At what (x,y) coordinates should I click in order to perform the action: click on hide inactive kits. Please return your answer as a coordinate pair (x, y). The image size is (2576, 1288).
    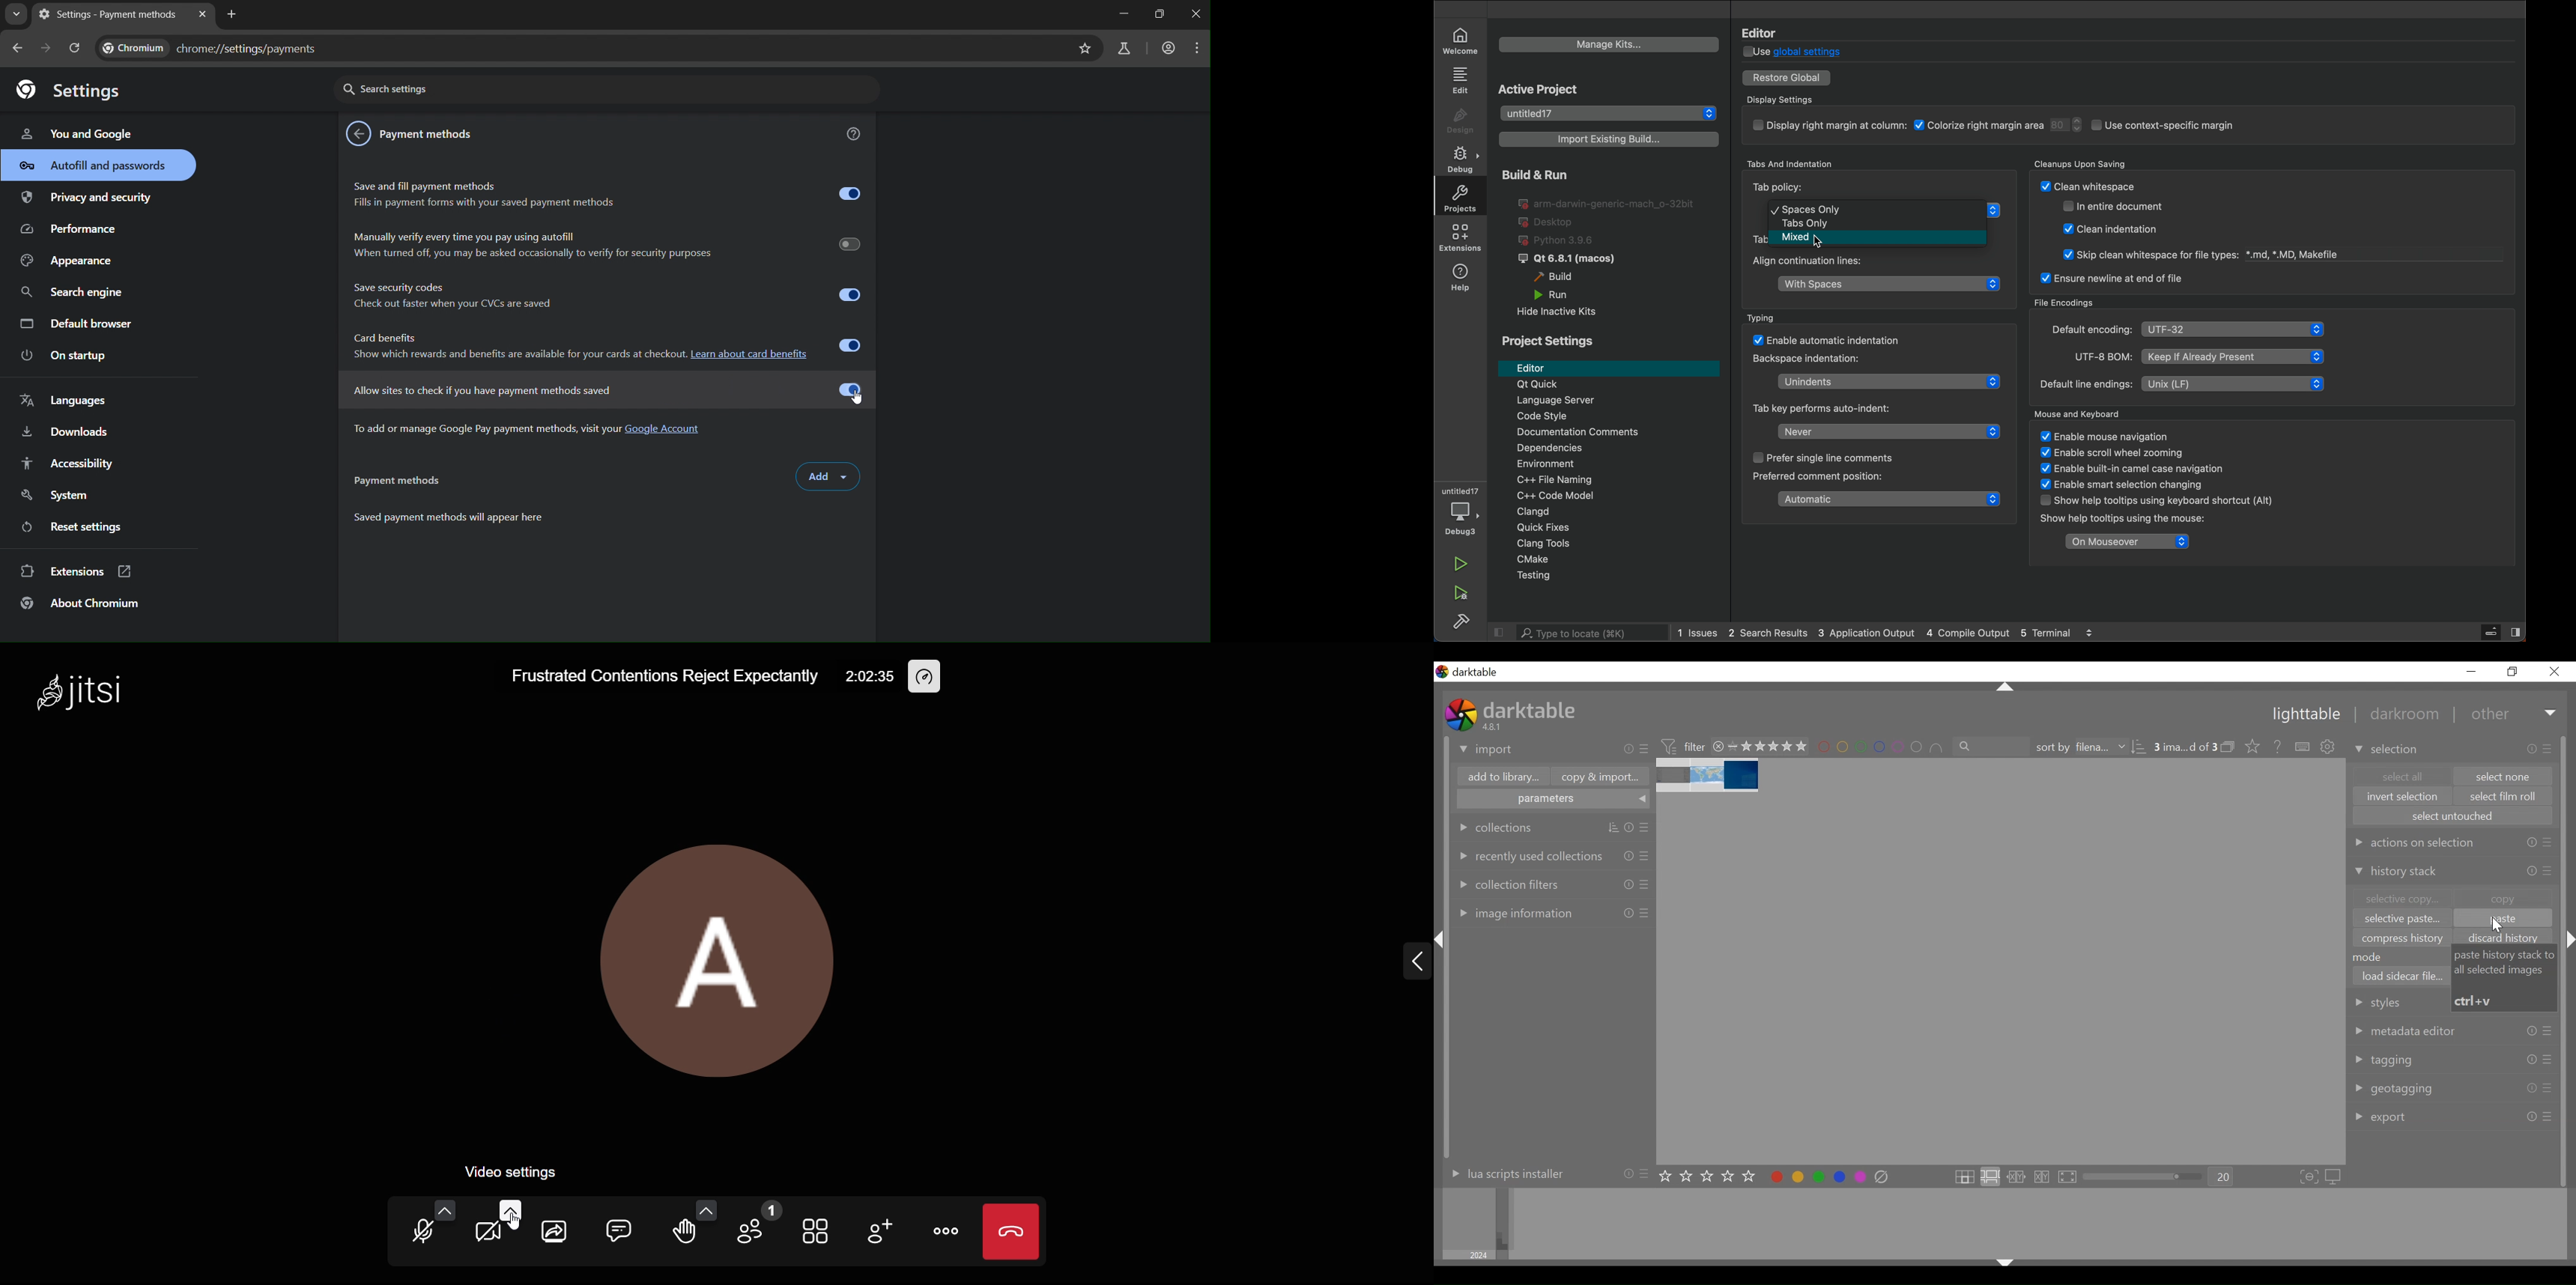
    Looking at the image, I should click on (1560, 313).